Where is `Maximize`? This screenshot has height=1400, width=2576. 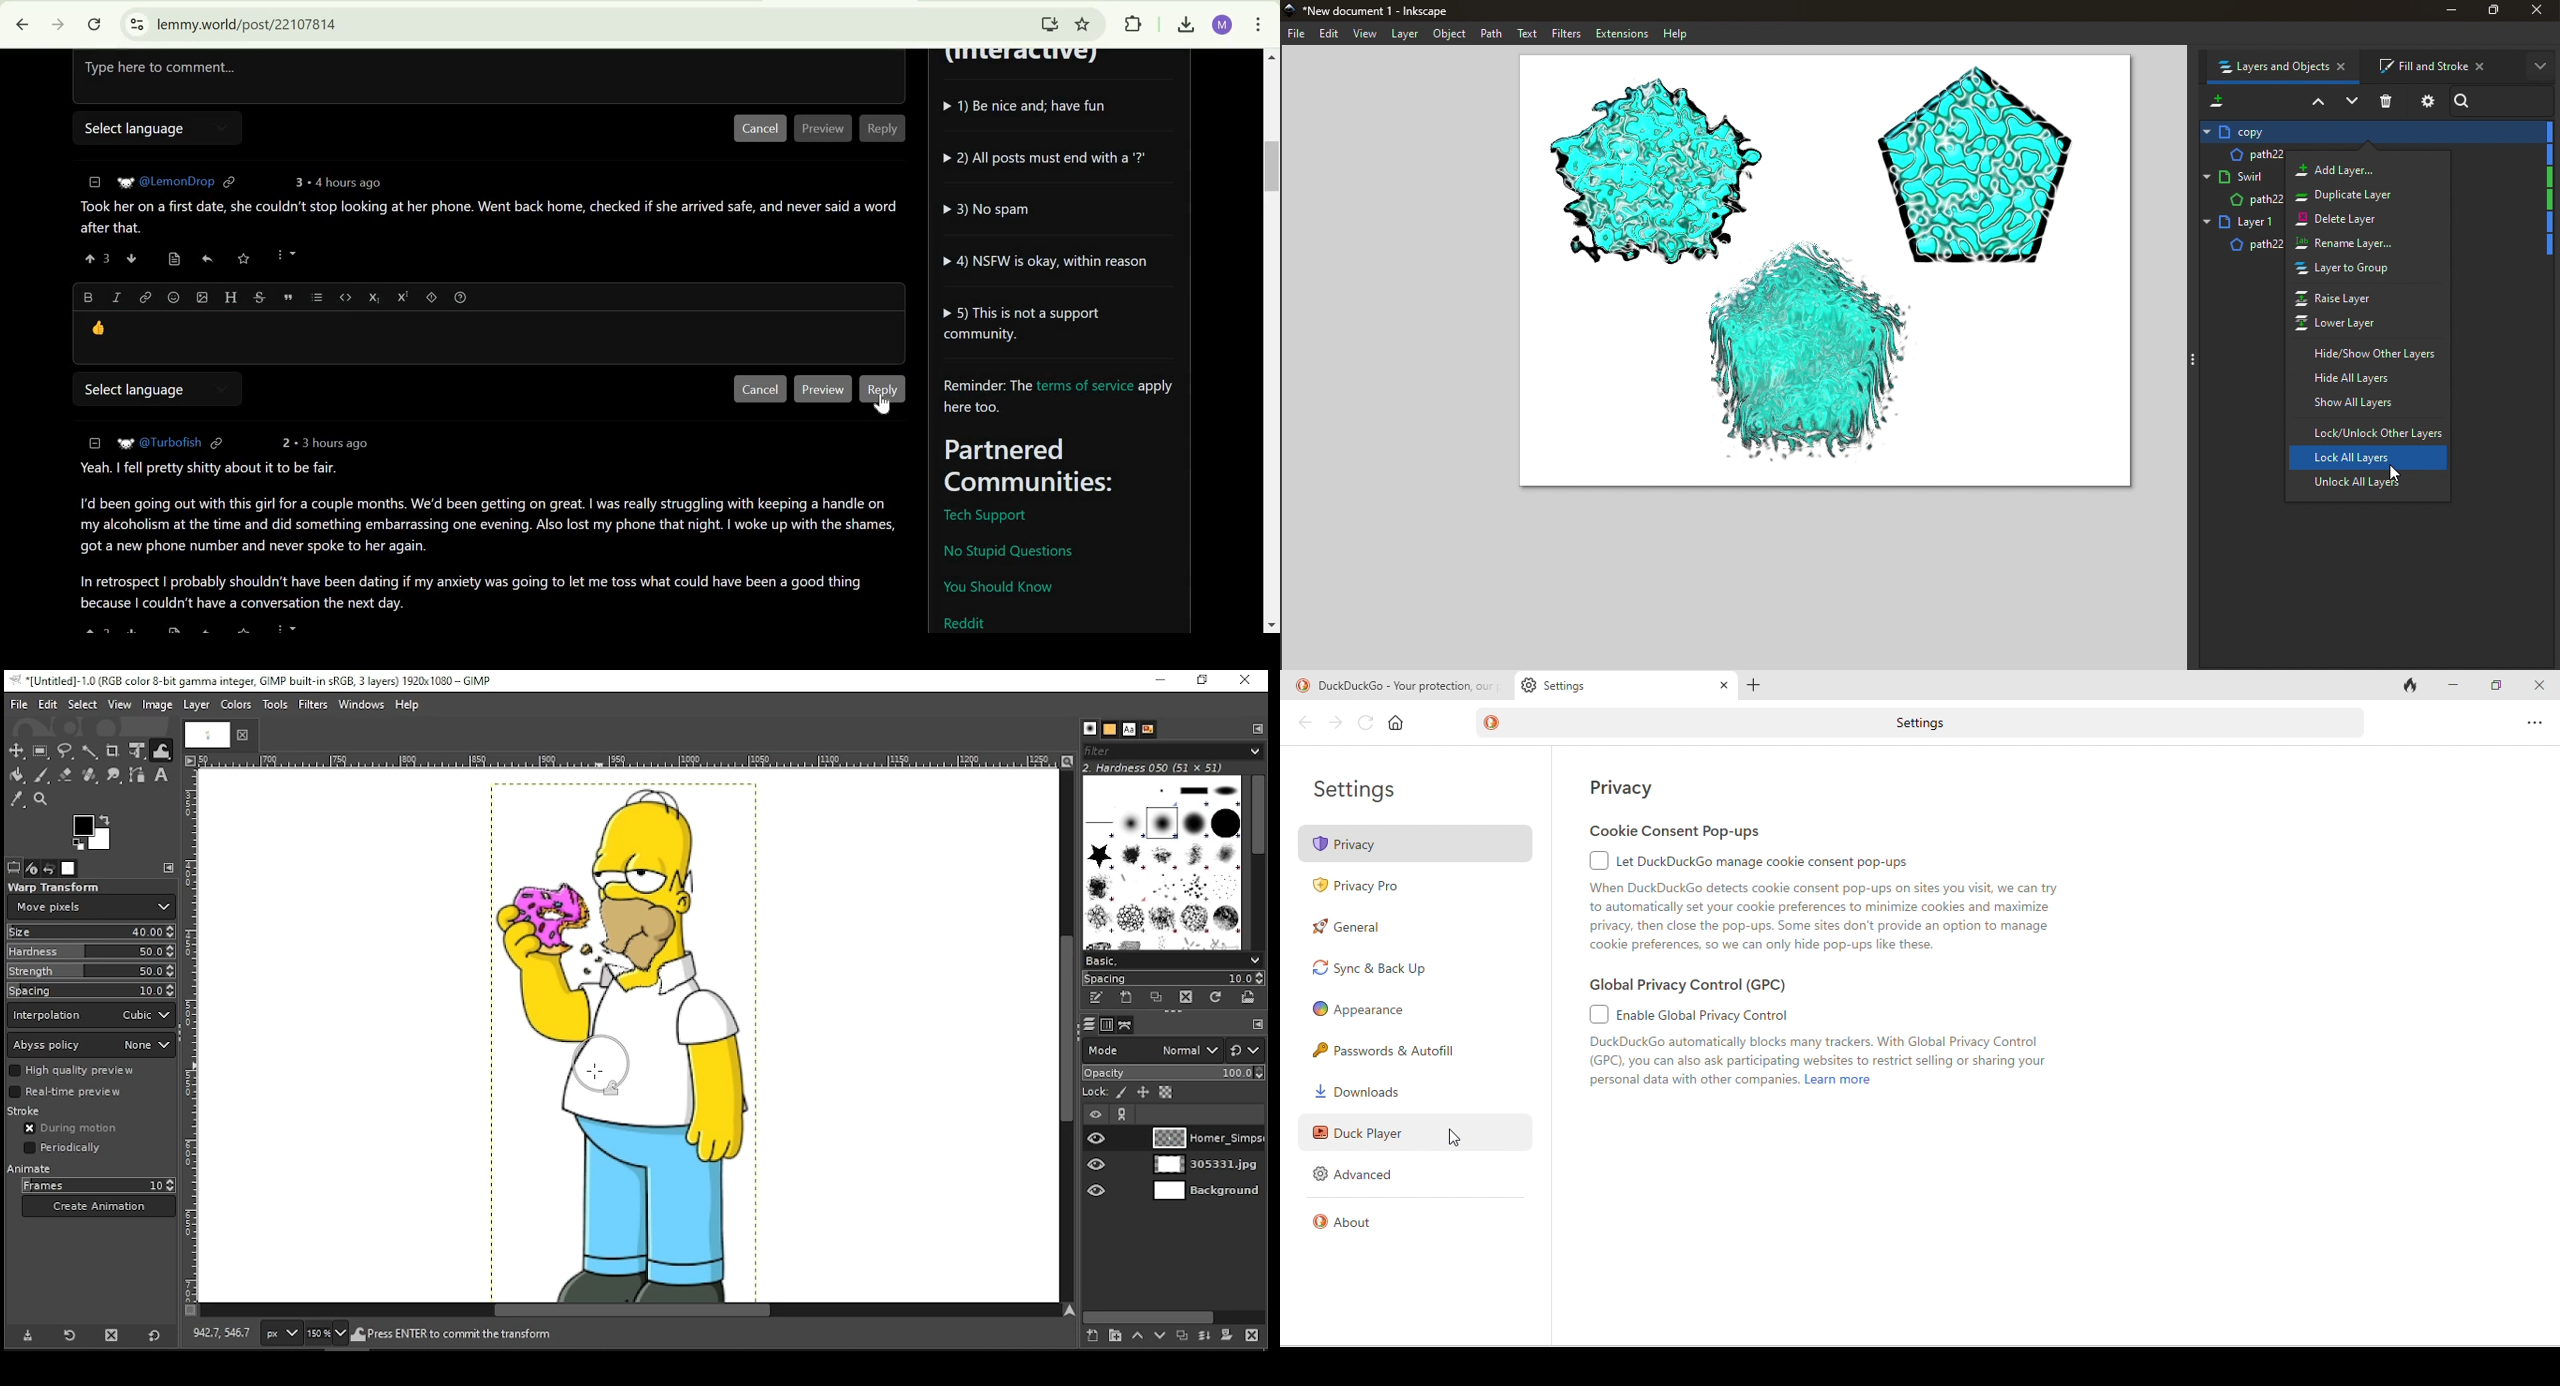 Maximize is located at coordinates (2491, 13).